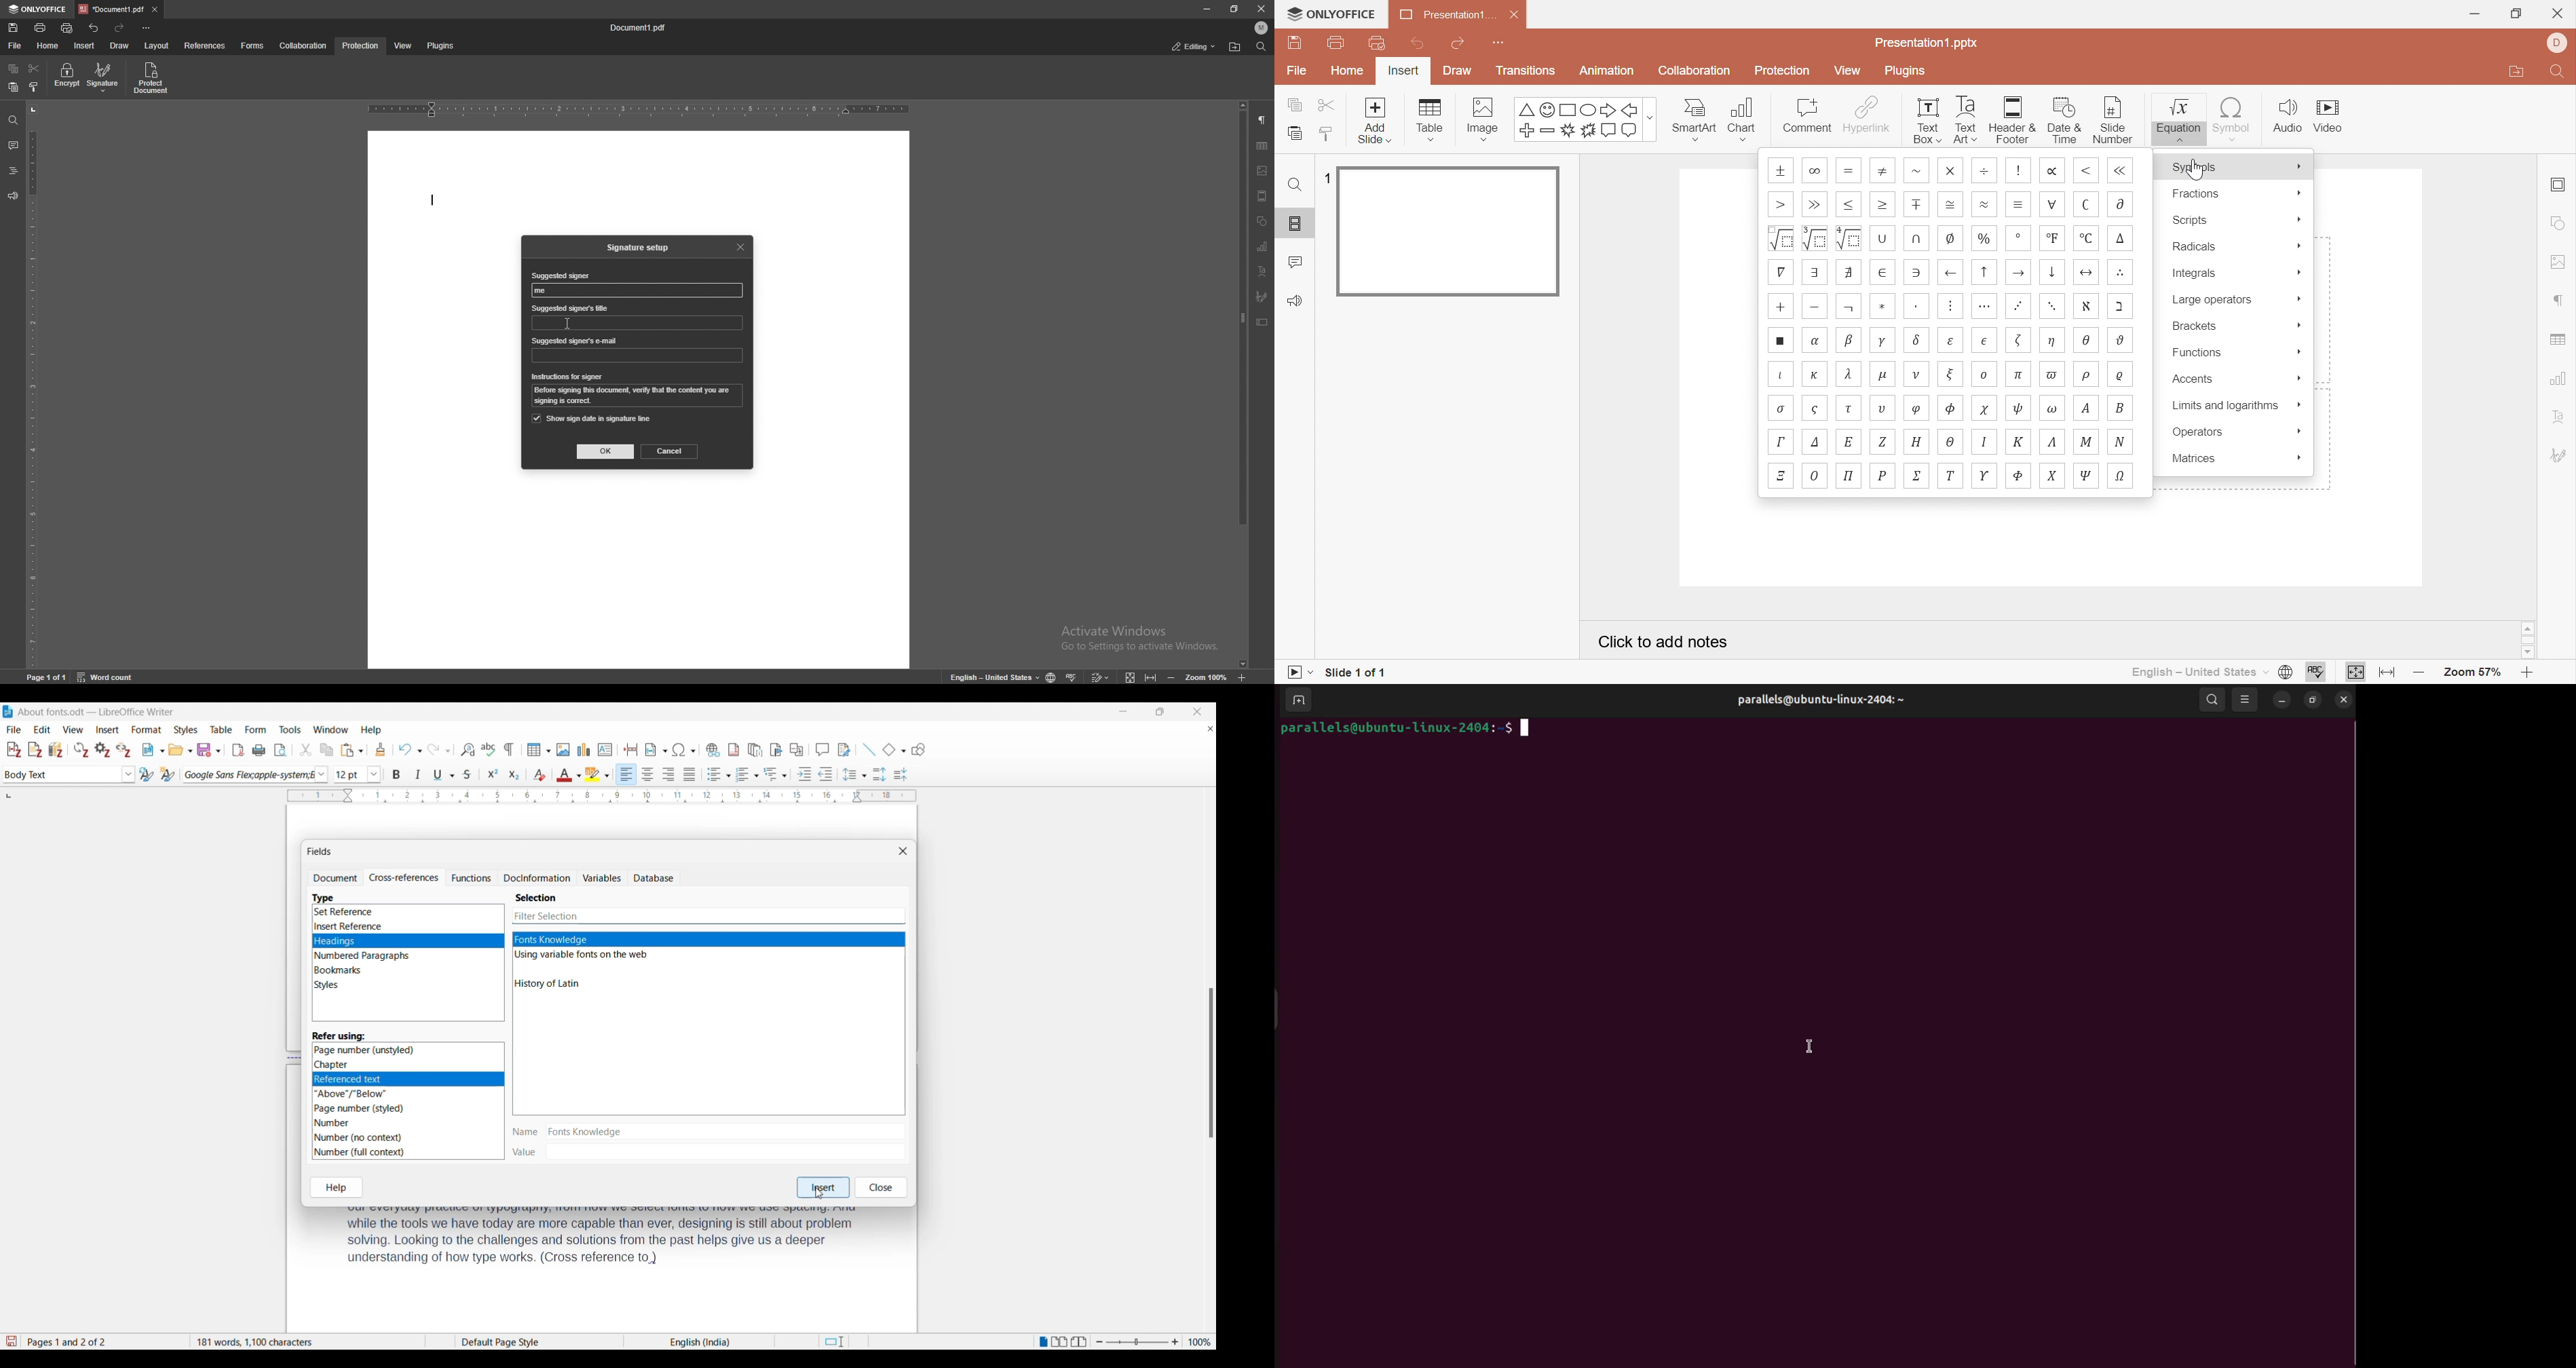 The image size is (2576, 1372). I want to click on Paste options, so click(352, 750).